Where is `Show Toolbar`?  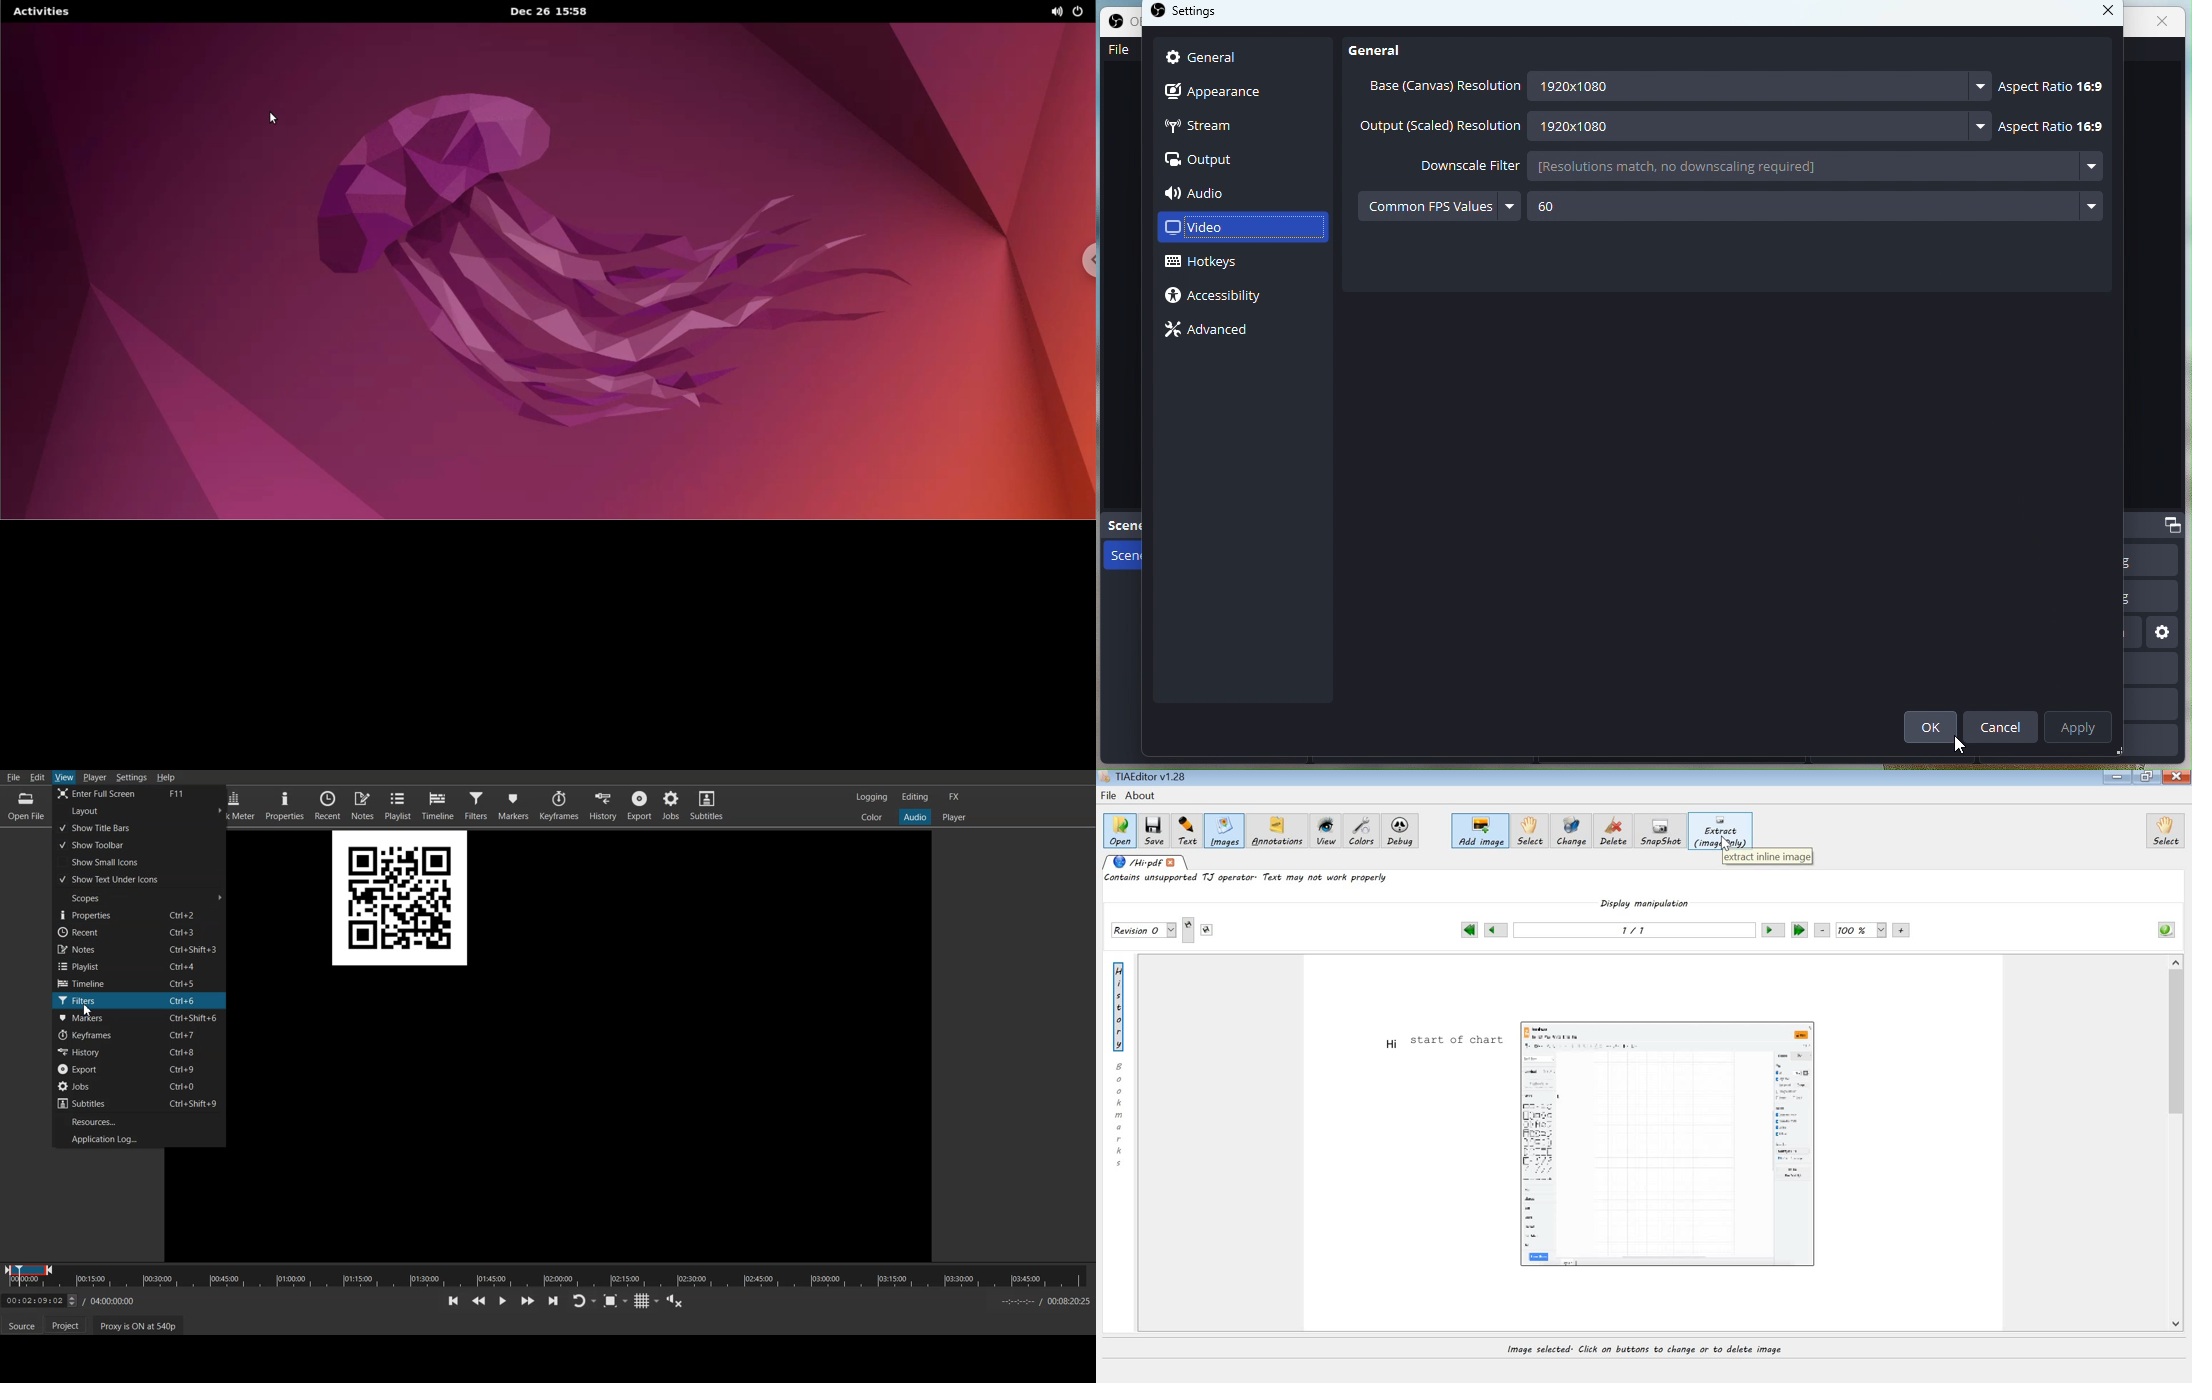 Show Toolbar is located at coordinates (138, 844).